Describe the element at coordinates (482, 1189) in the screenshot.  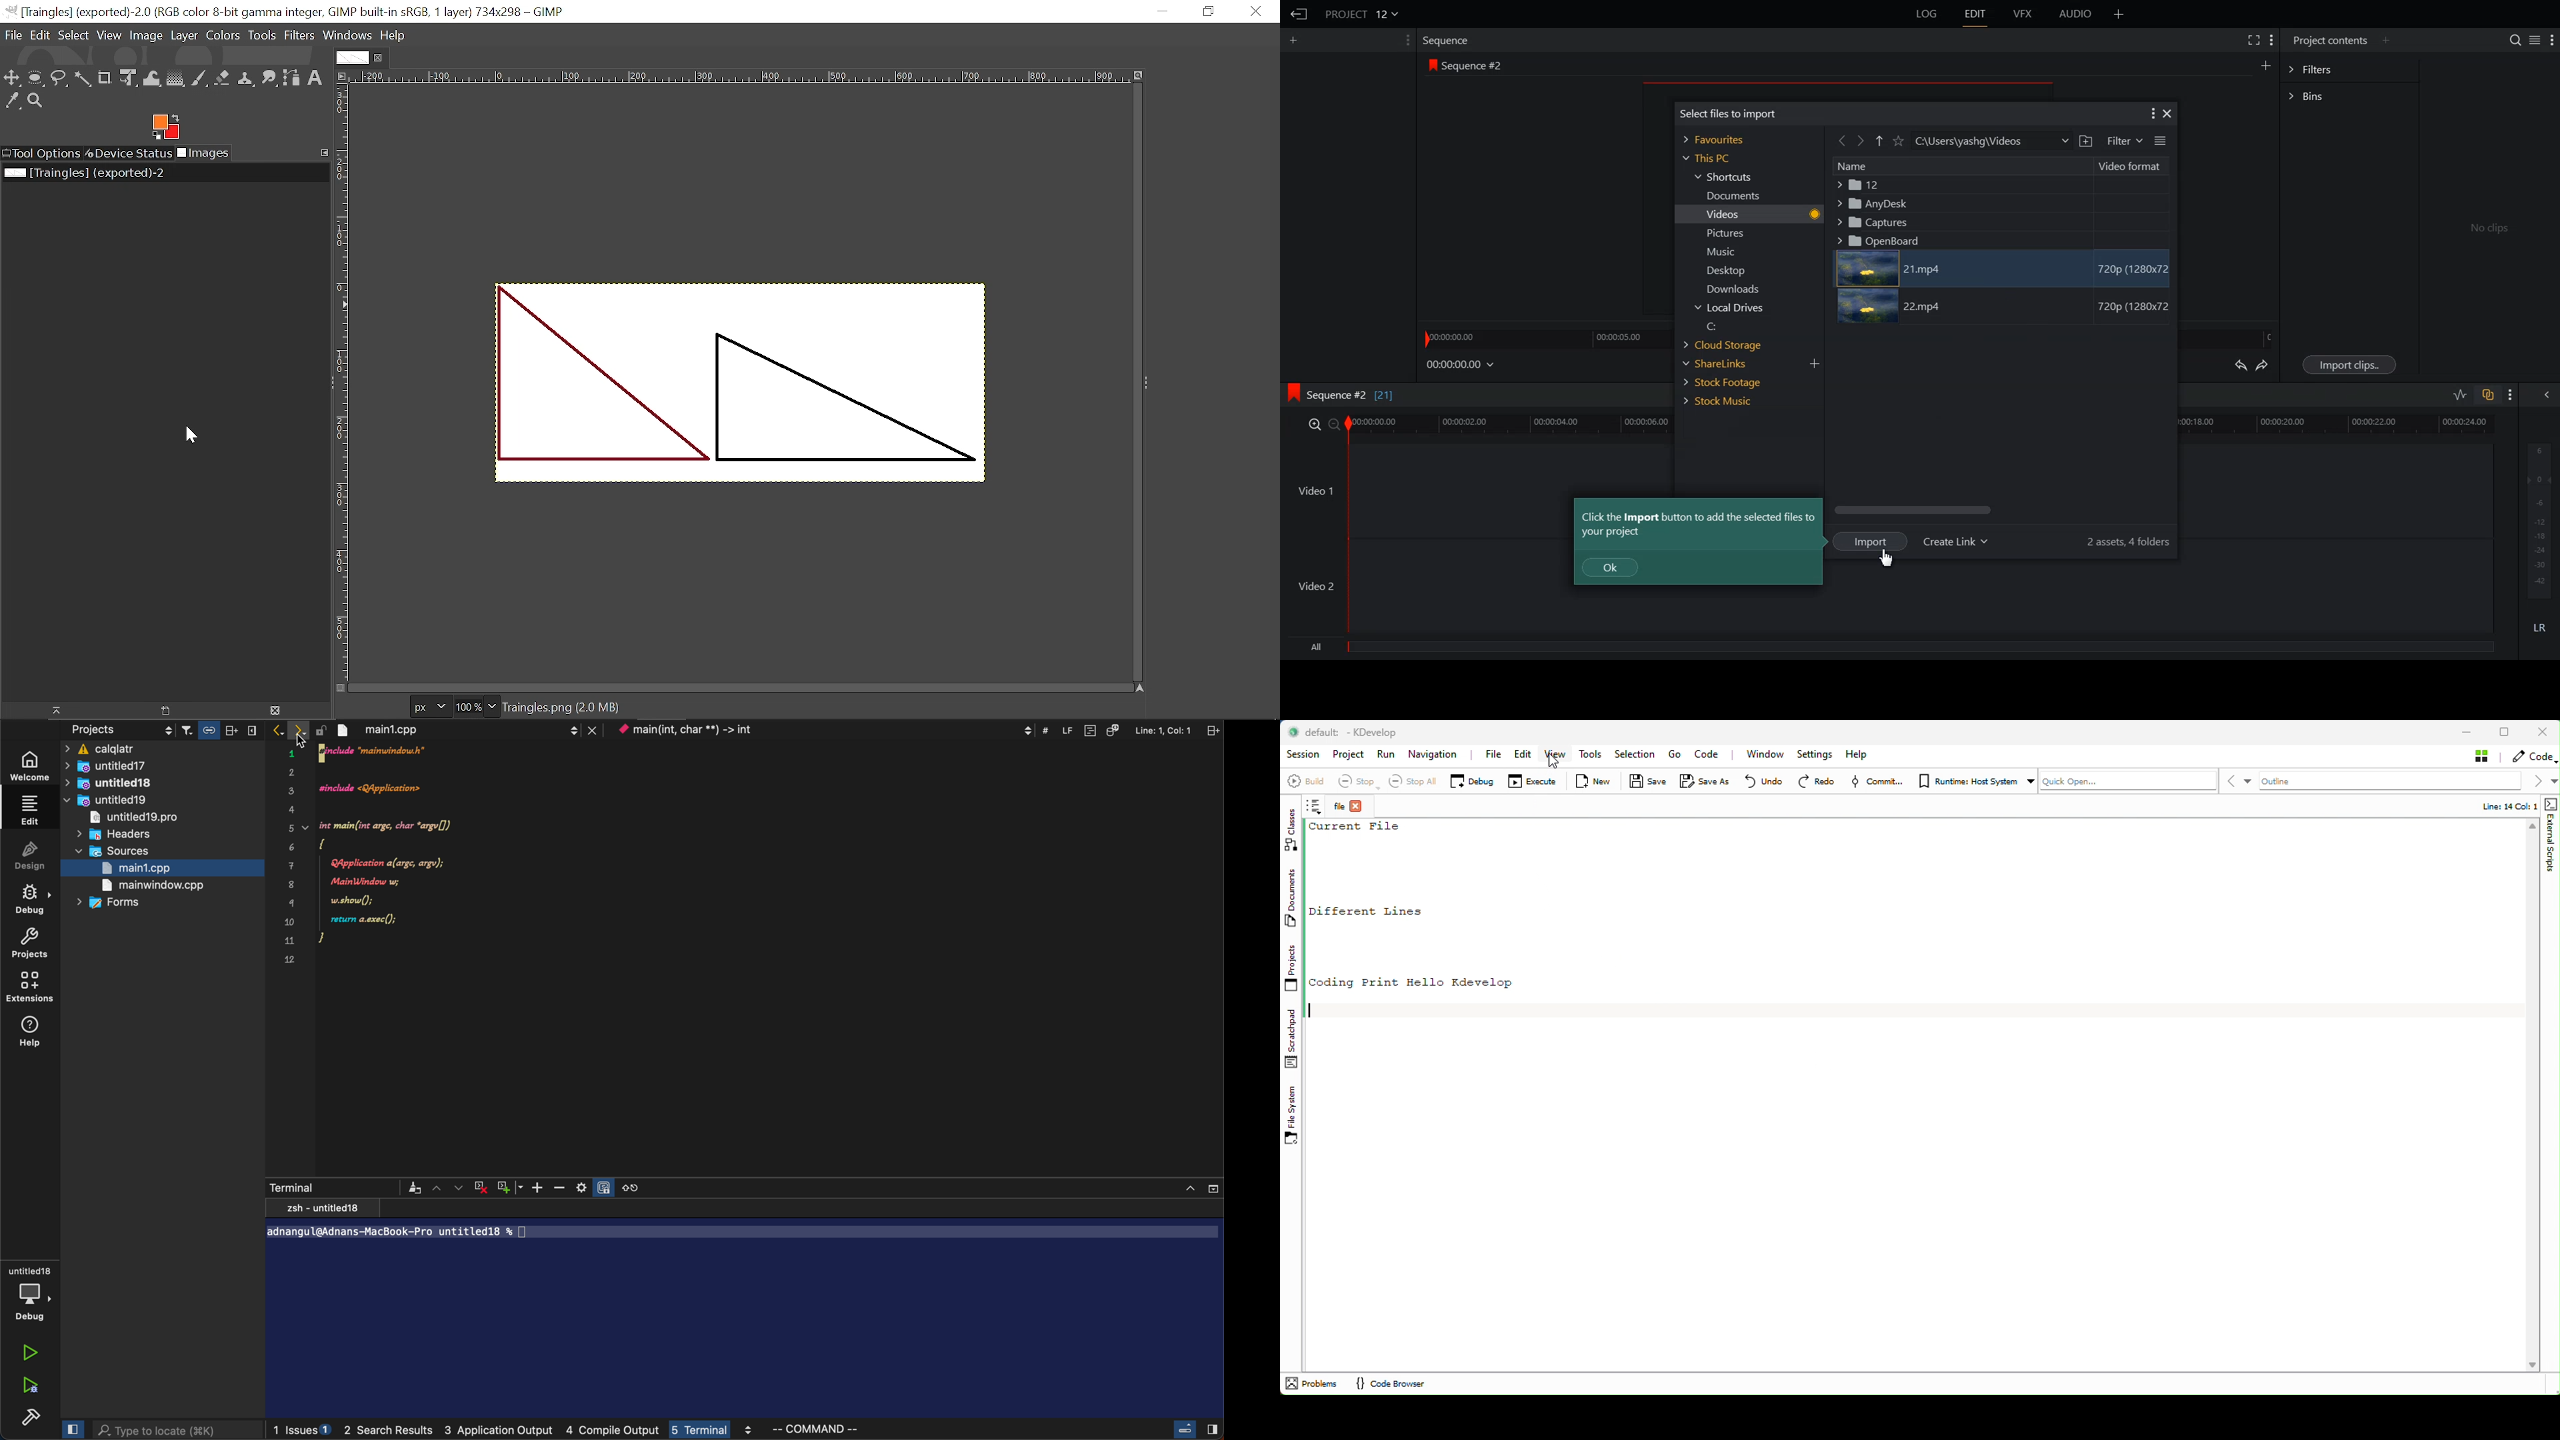
I see `Delete Terminal` at that location.